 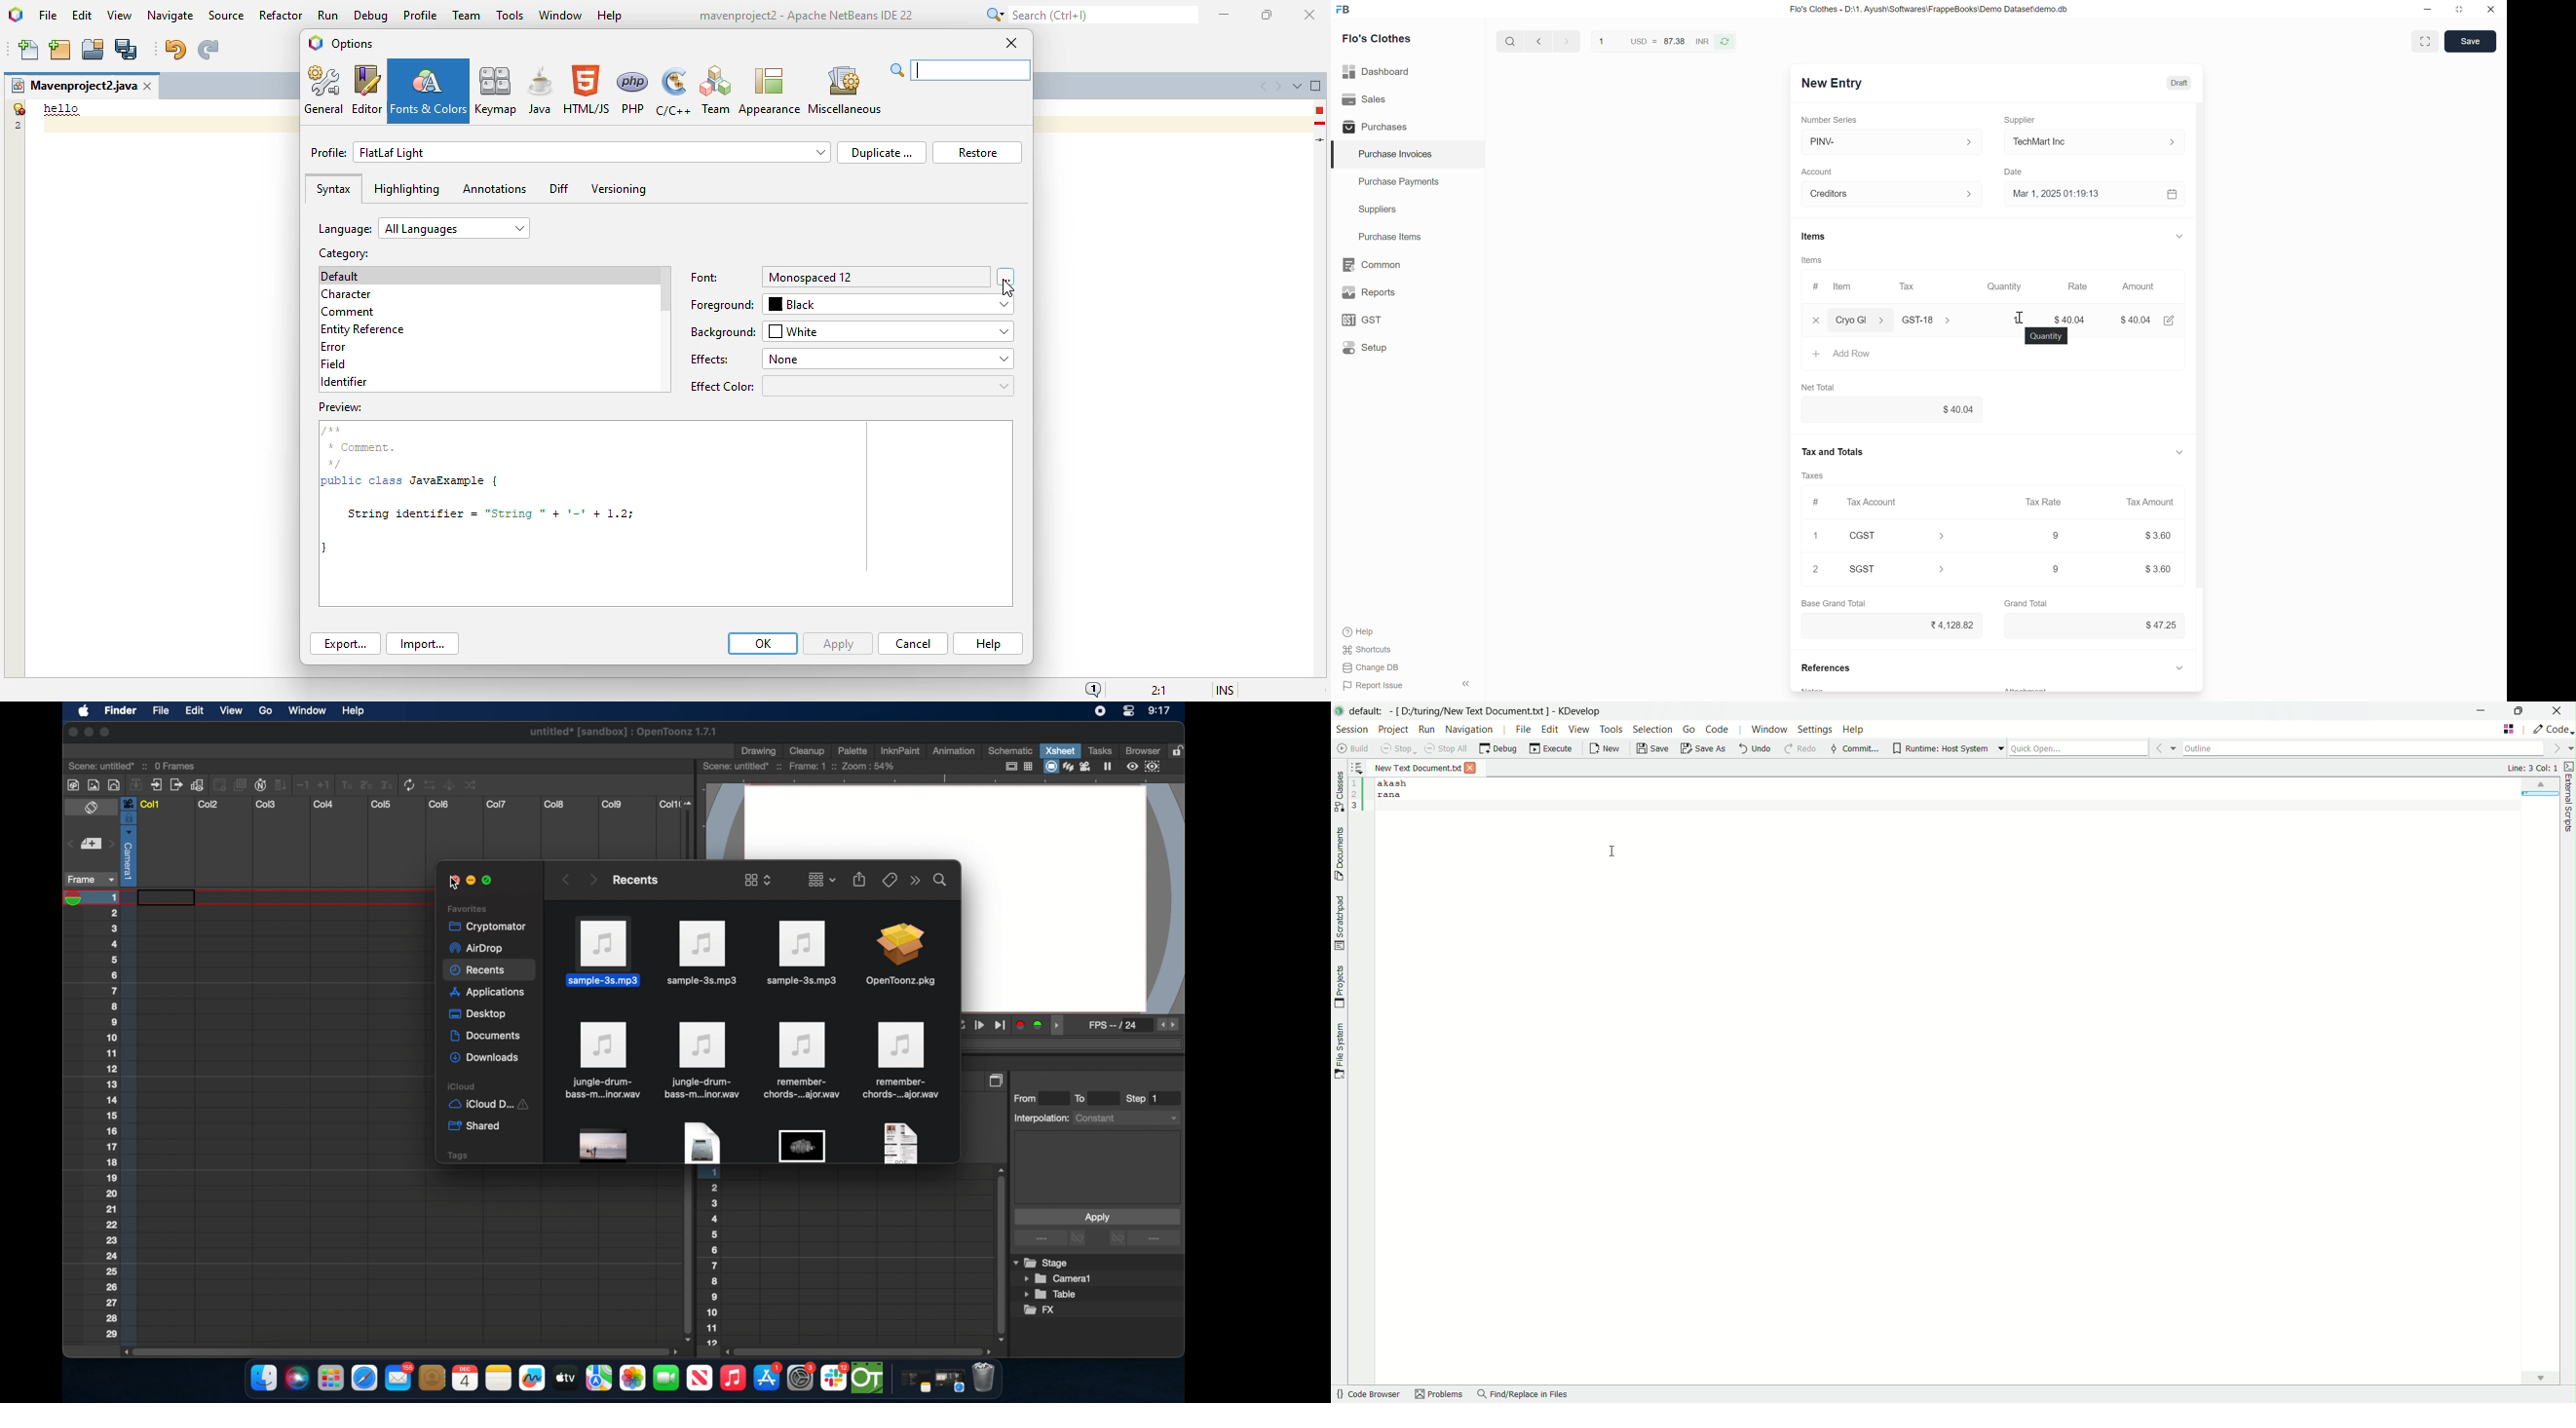 What do you see at coordinates (1934, 320) in the screenshot?
I see `GST-18` at bounding box center [1934, 320].